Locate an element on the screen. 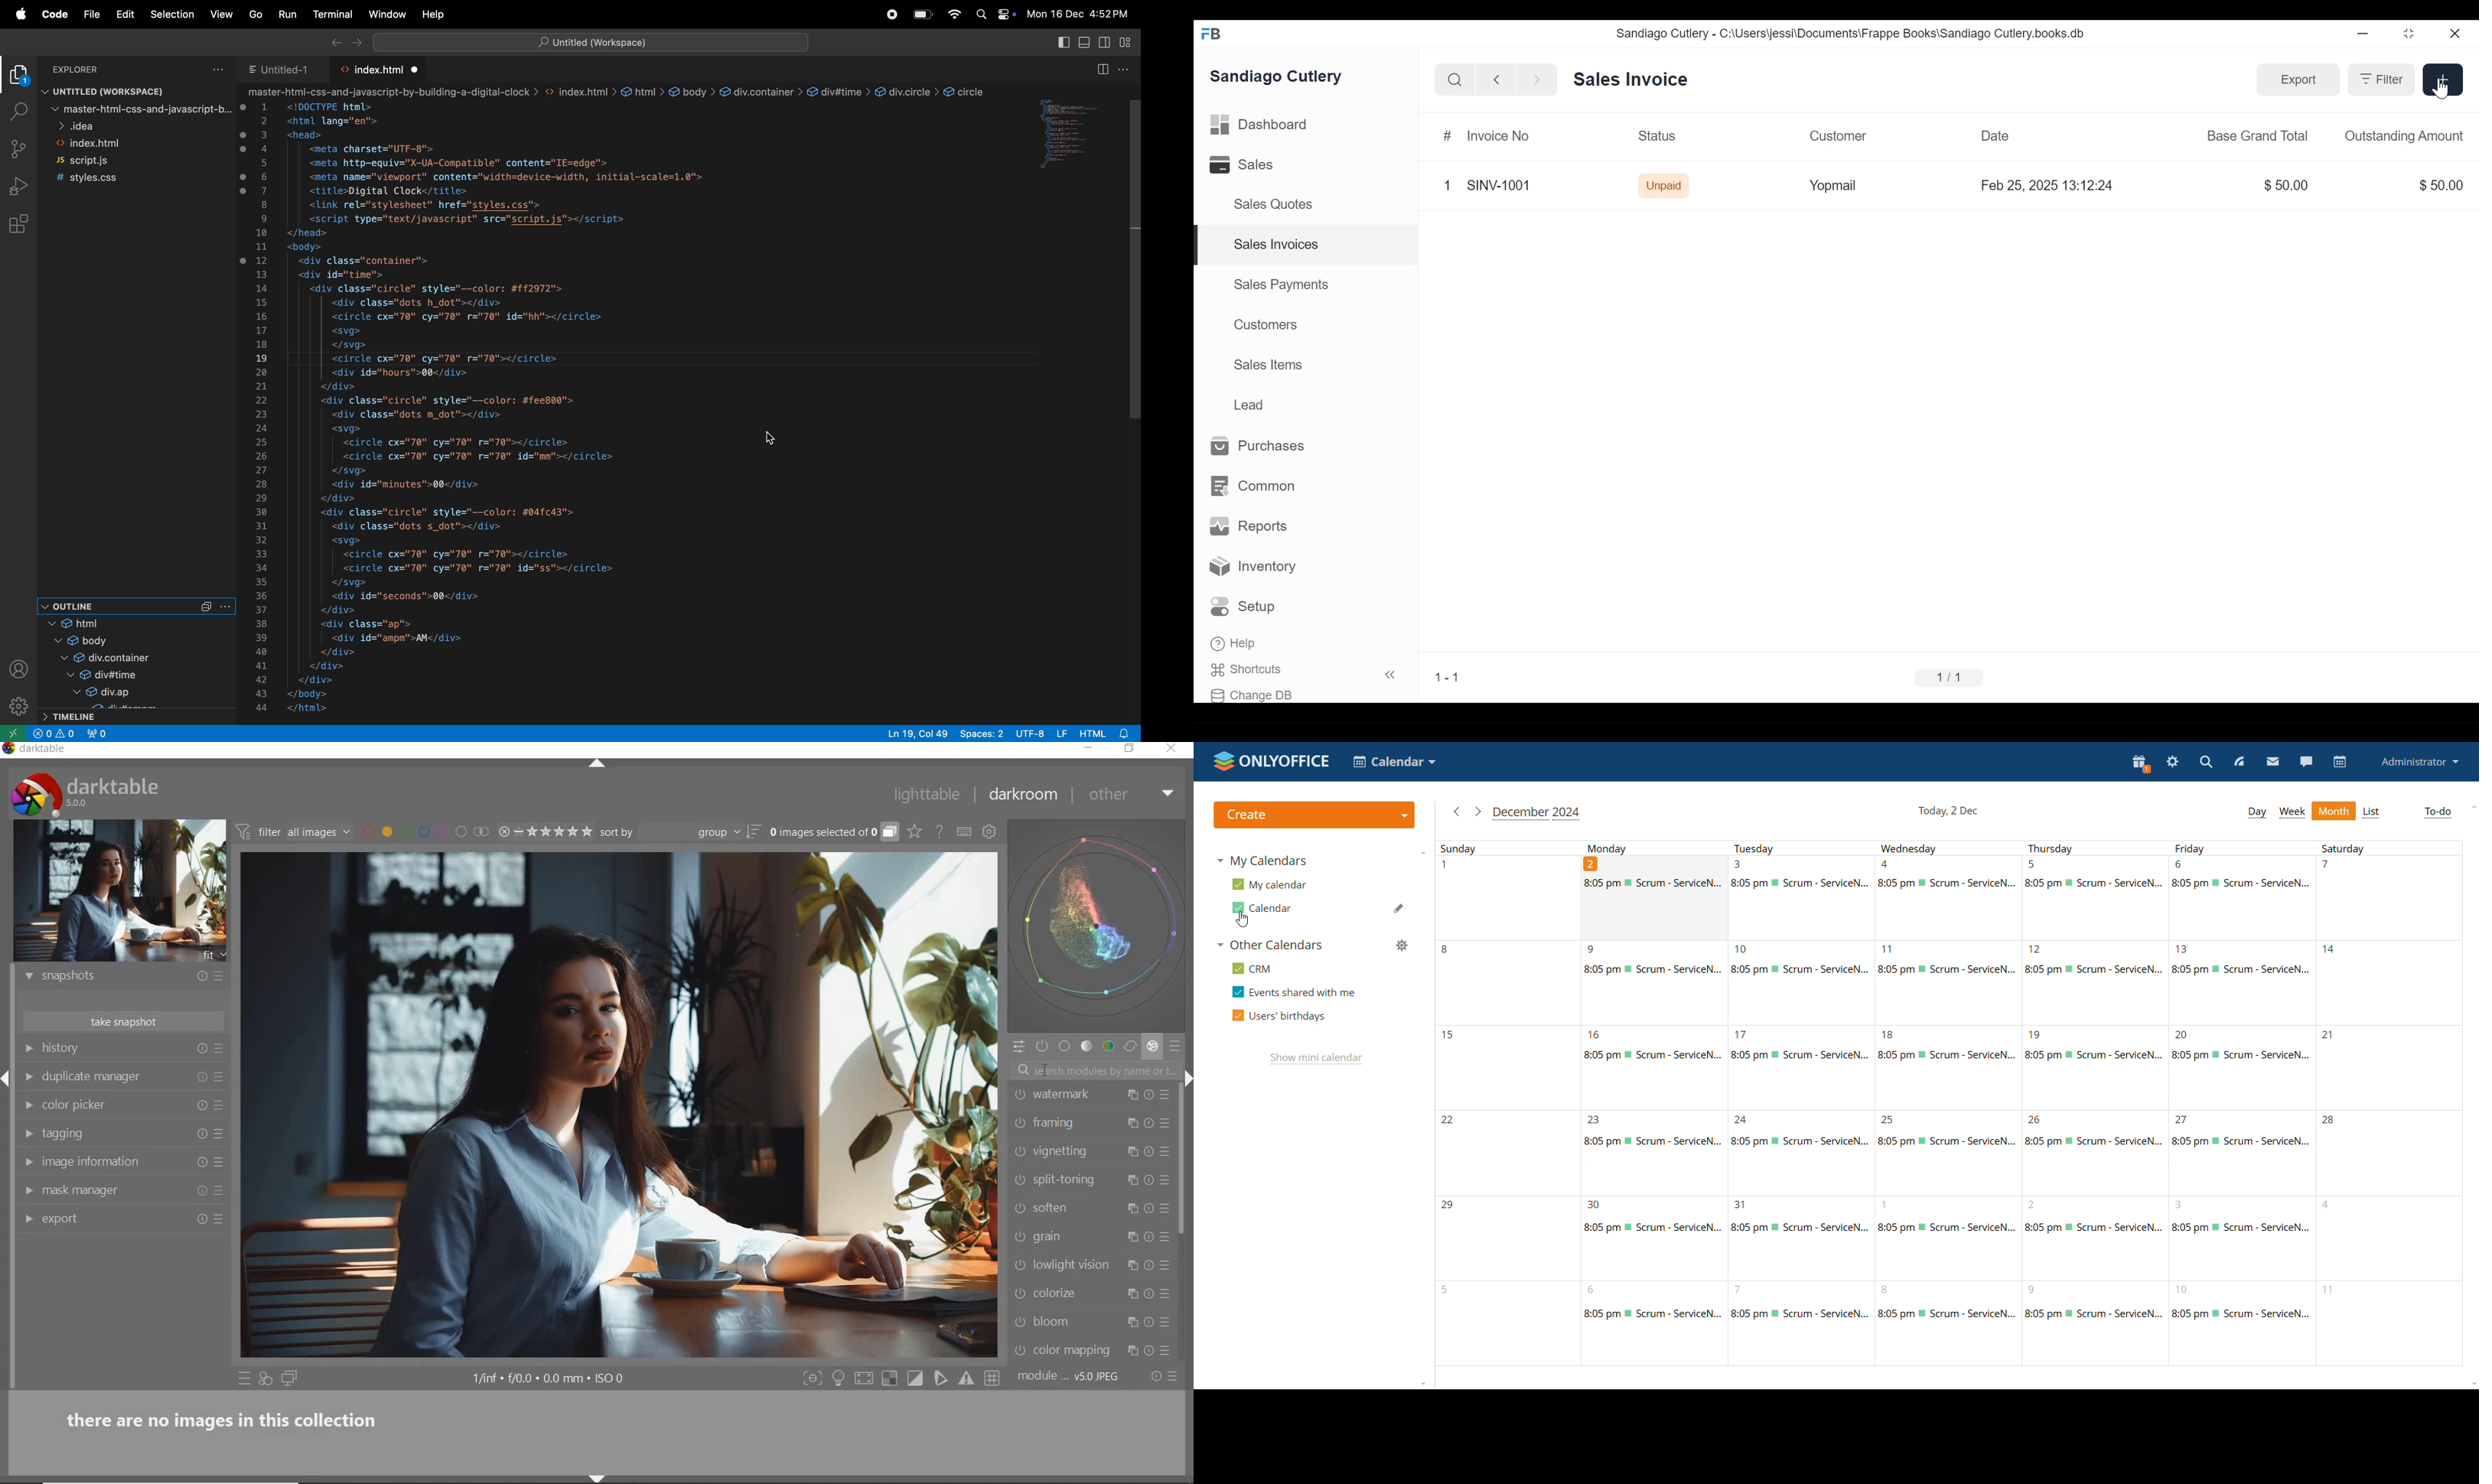 This screenshot has height=1484, width=2492. Sandiago Cutlery - C:\Users\jessi\Documents\Frappe Books\Sandiago Cutlery.books.db is located at coordinates (1849, 33).